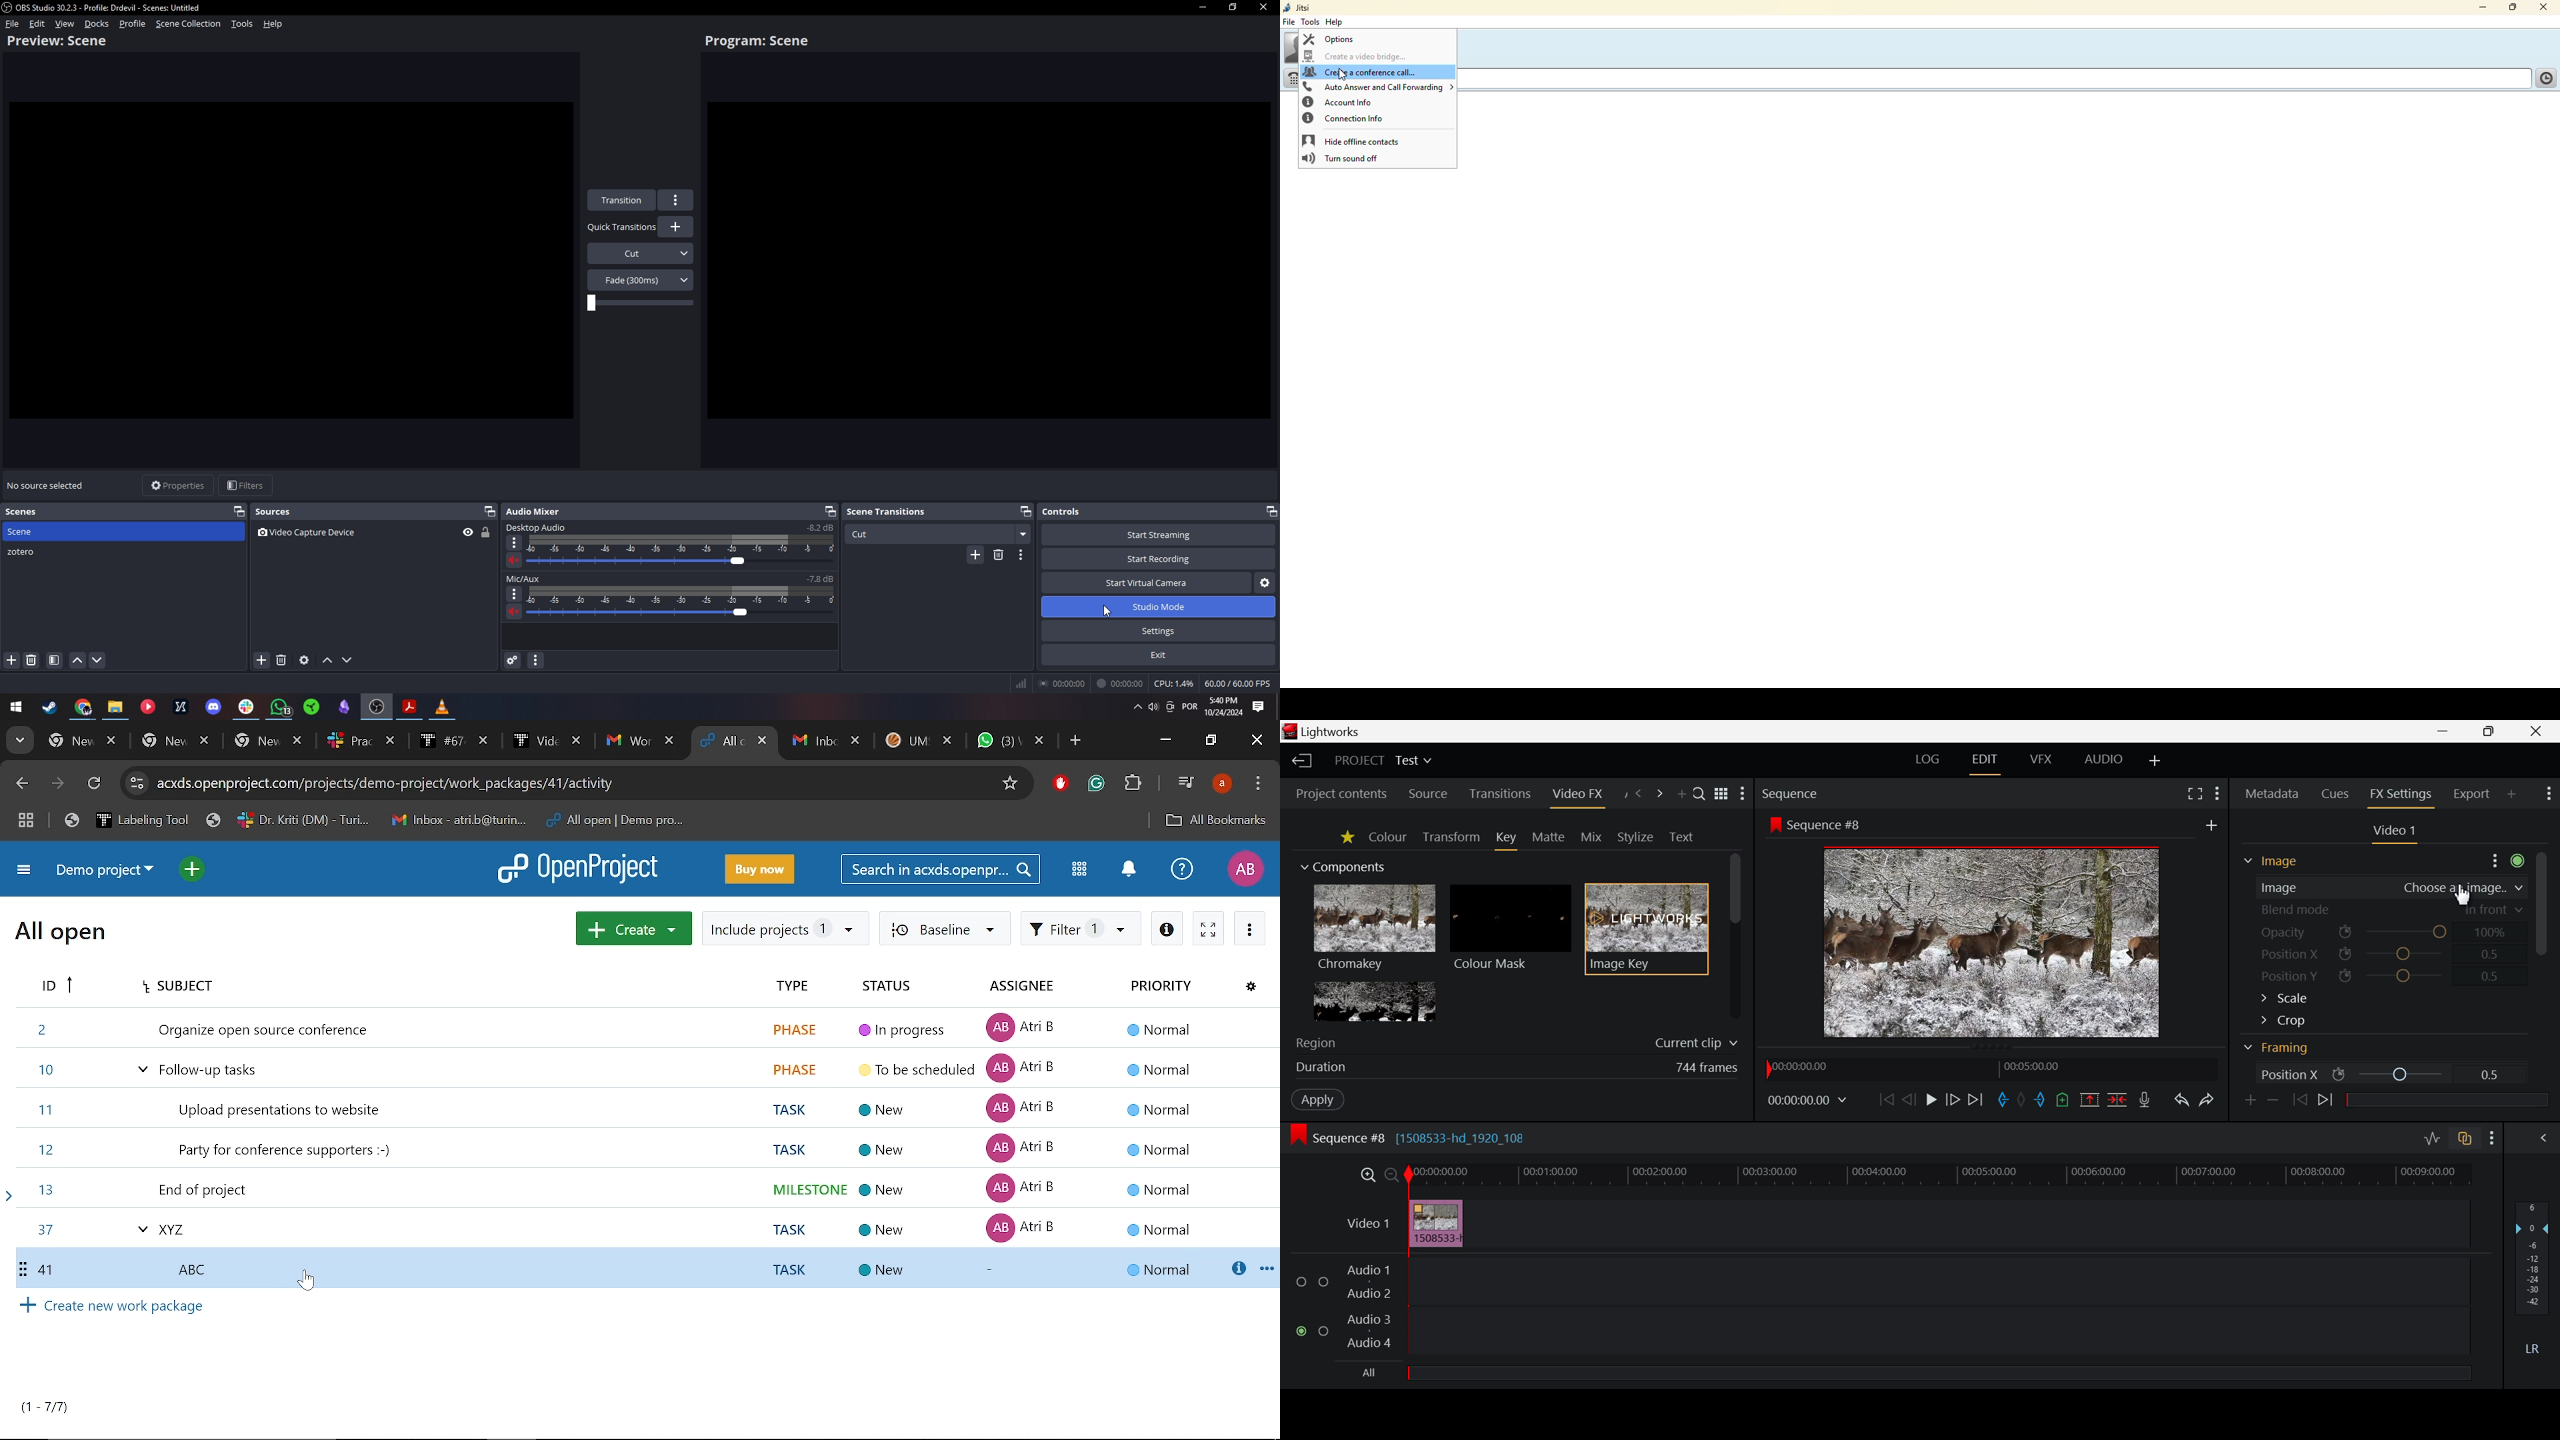 Image resolution: width=2576 pixels, height=1456 pixels. I want to click on CPU usage, so click(1173, 683).